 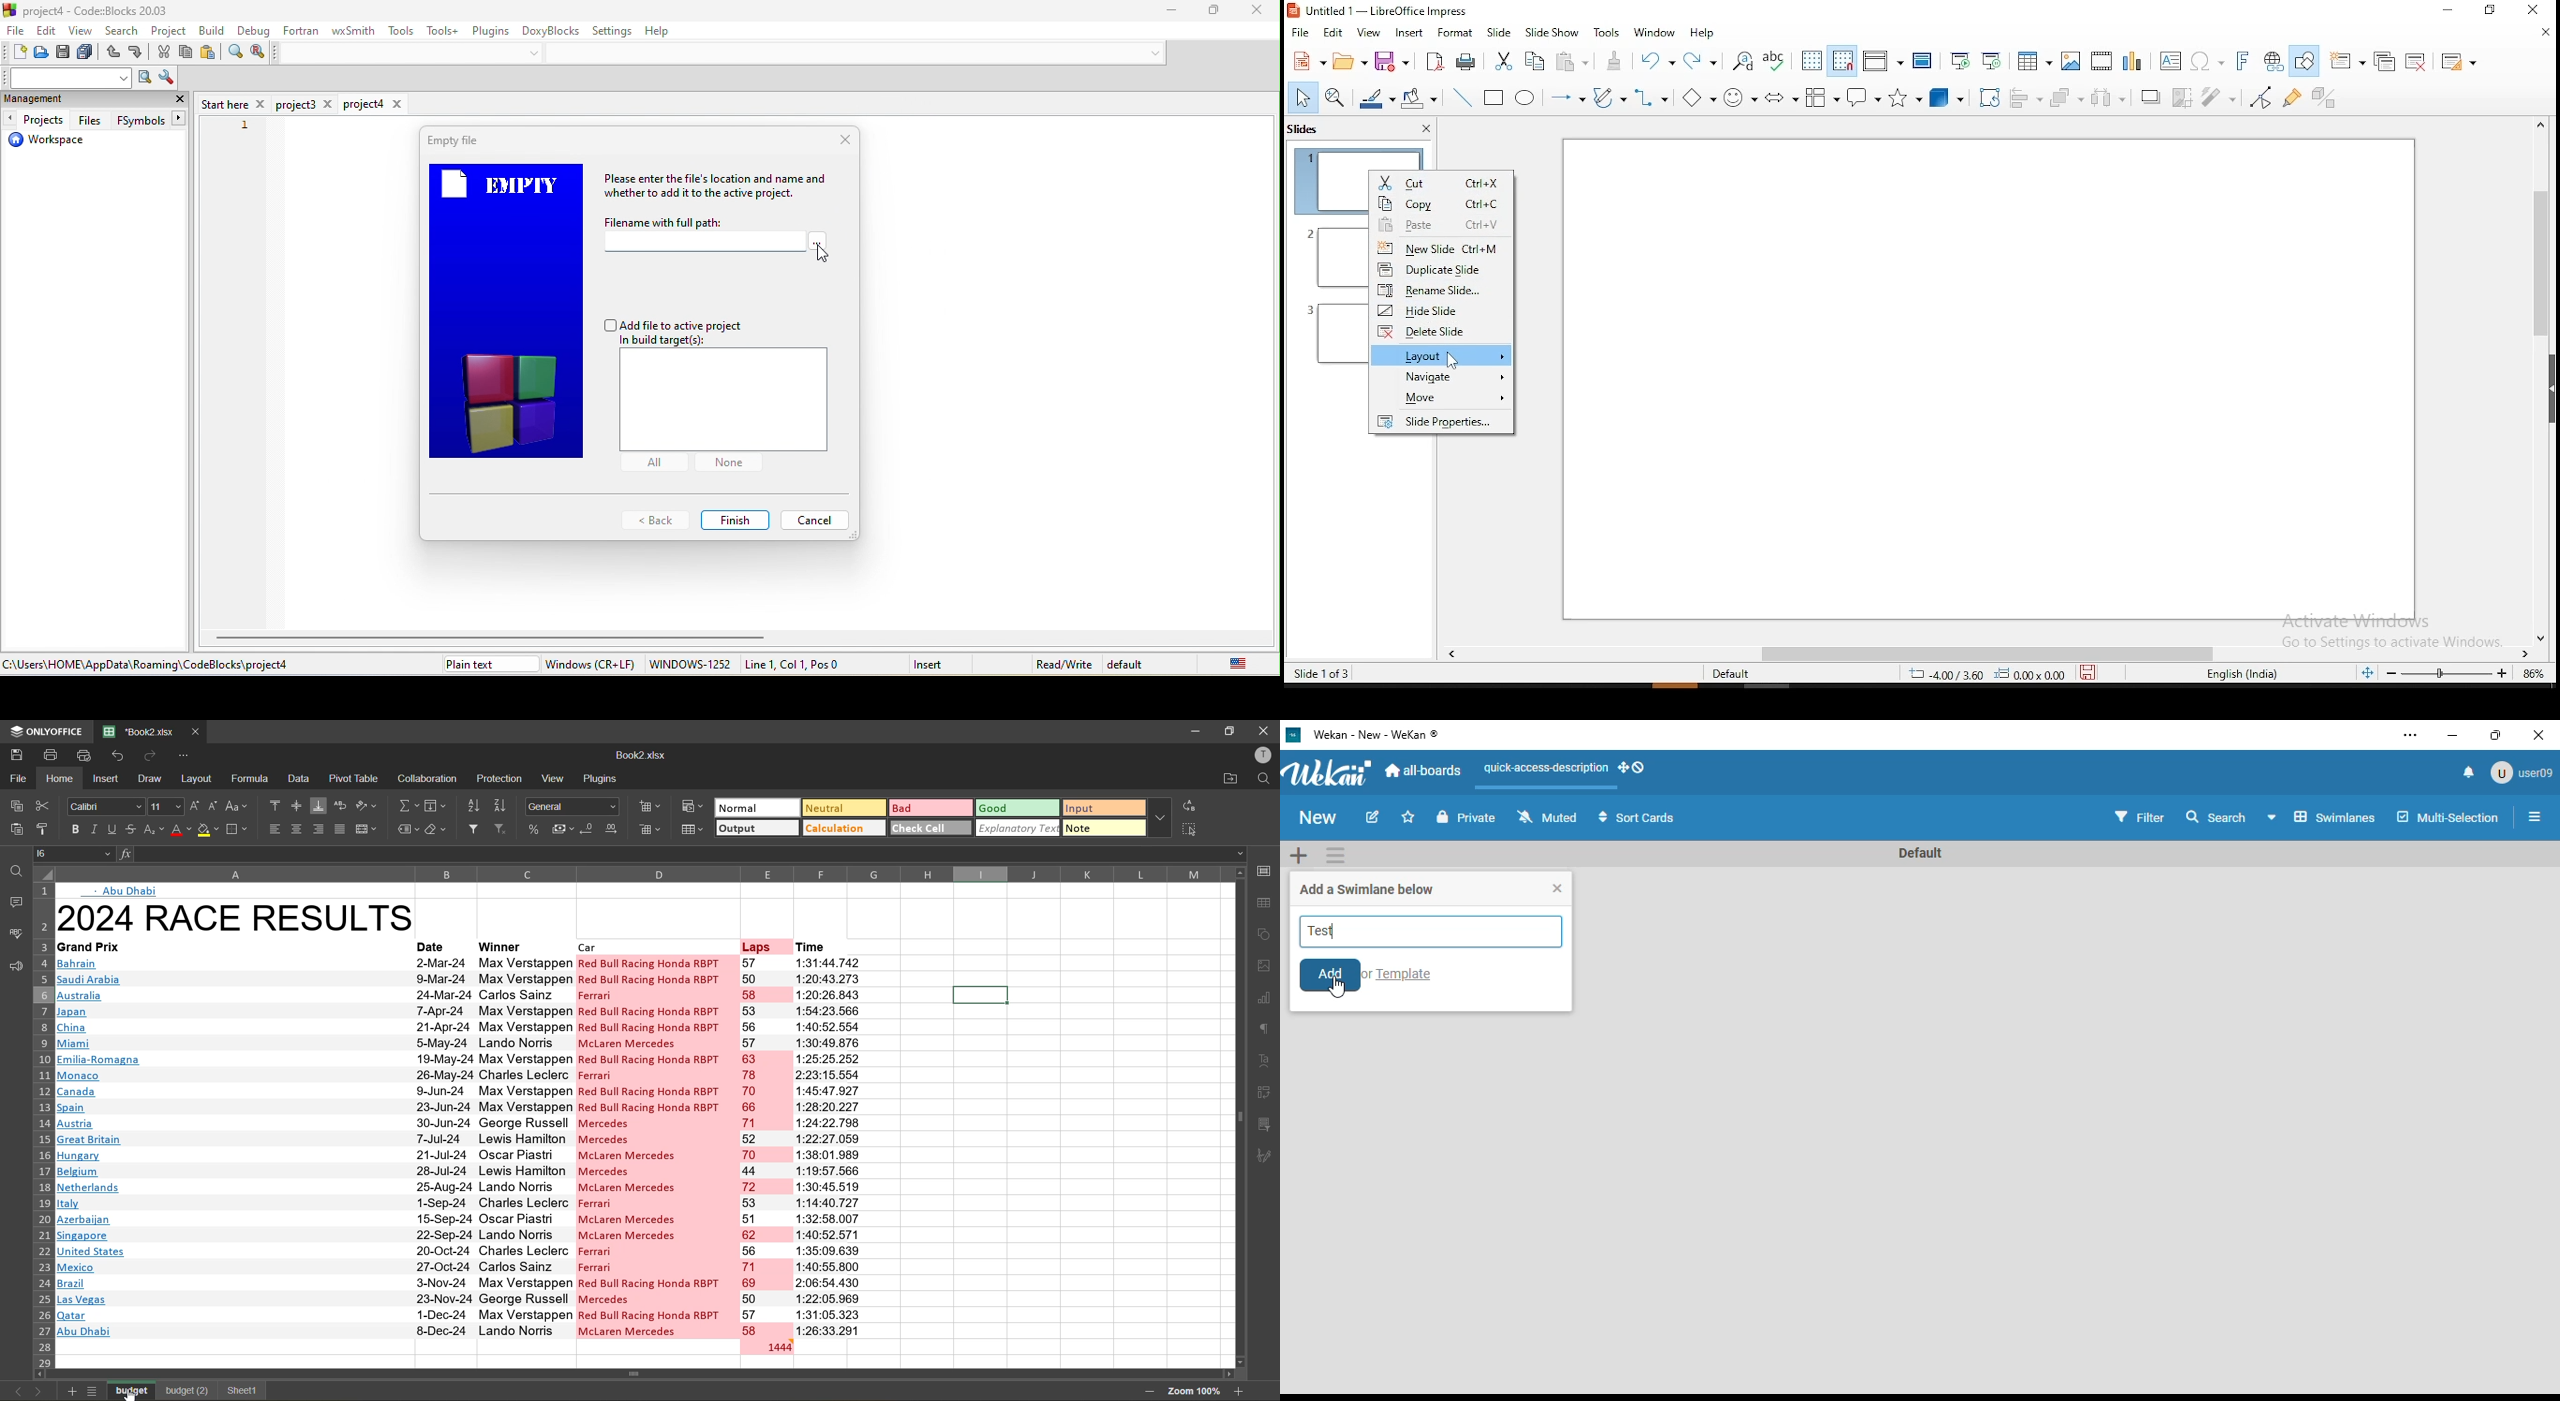 What do you see at coordinates (814, 664) in the screenshot?
I see `line 1, col 1 , pos 0` at bounding box center [814, 664].